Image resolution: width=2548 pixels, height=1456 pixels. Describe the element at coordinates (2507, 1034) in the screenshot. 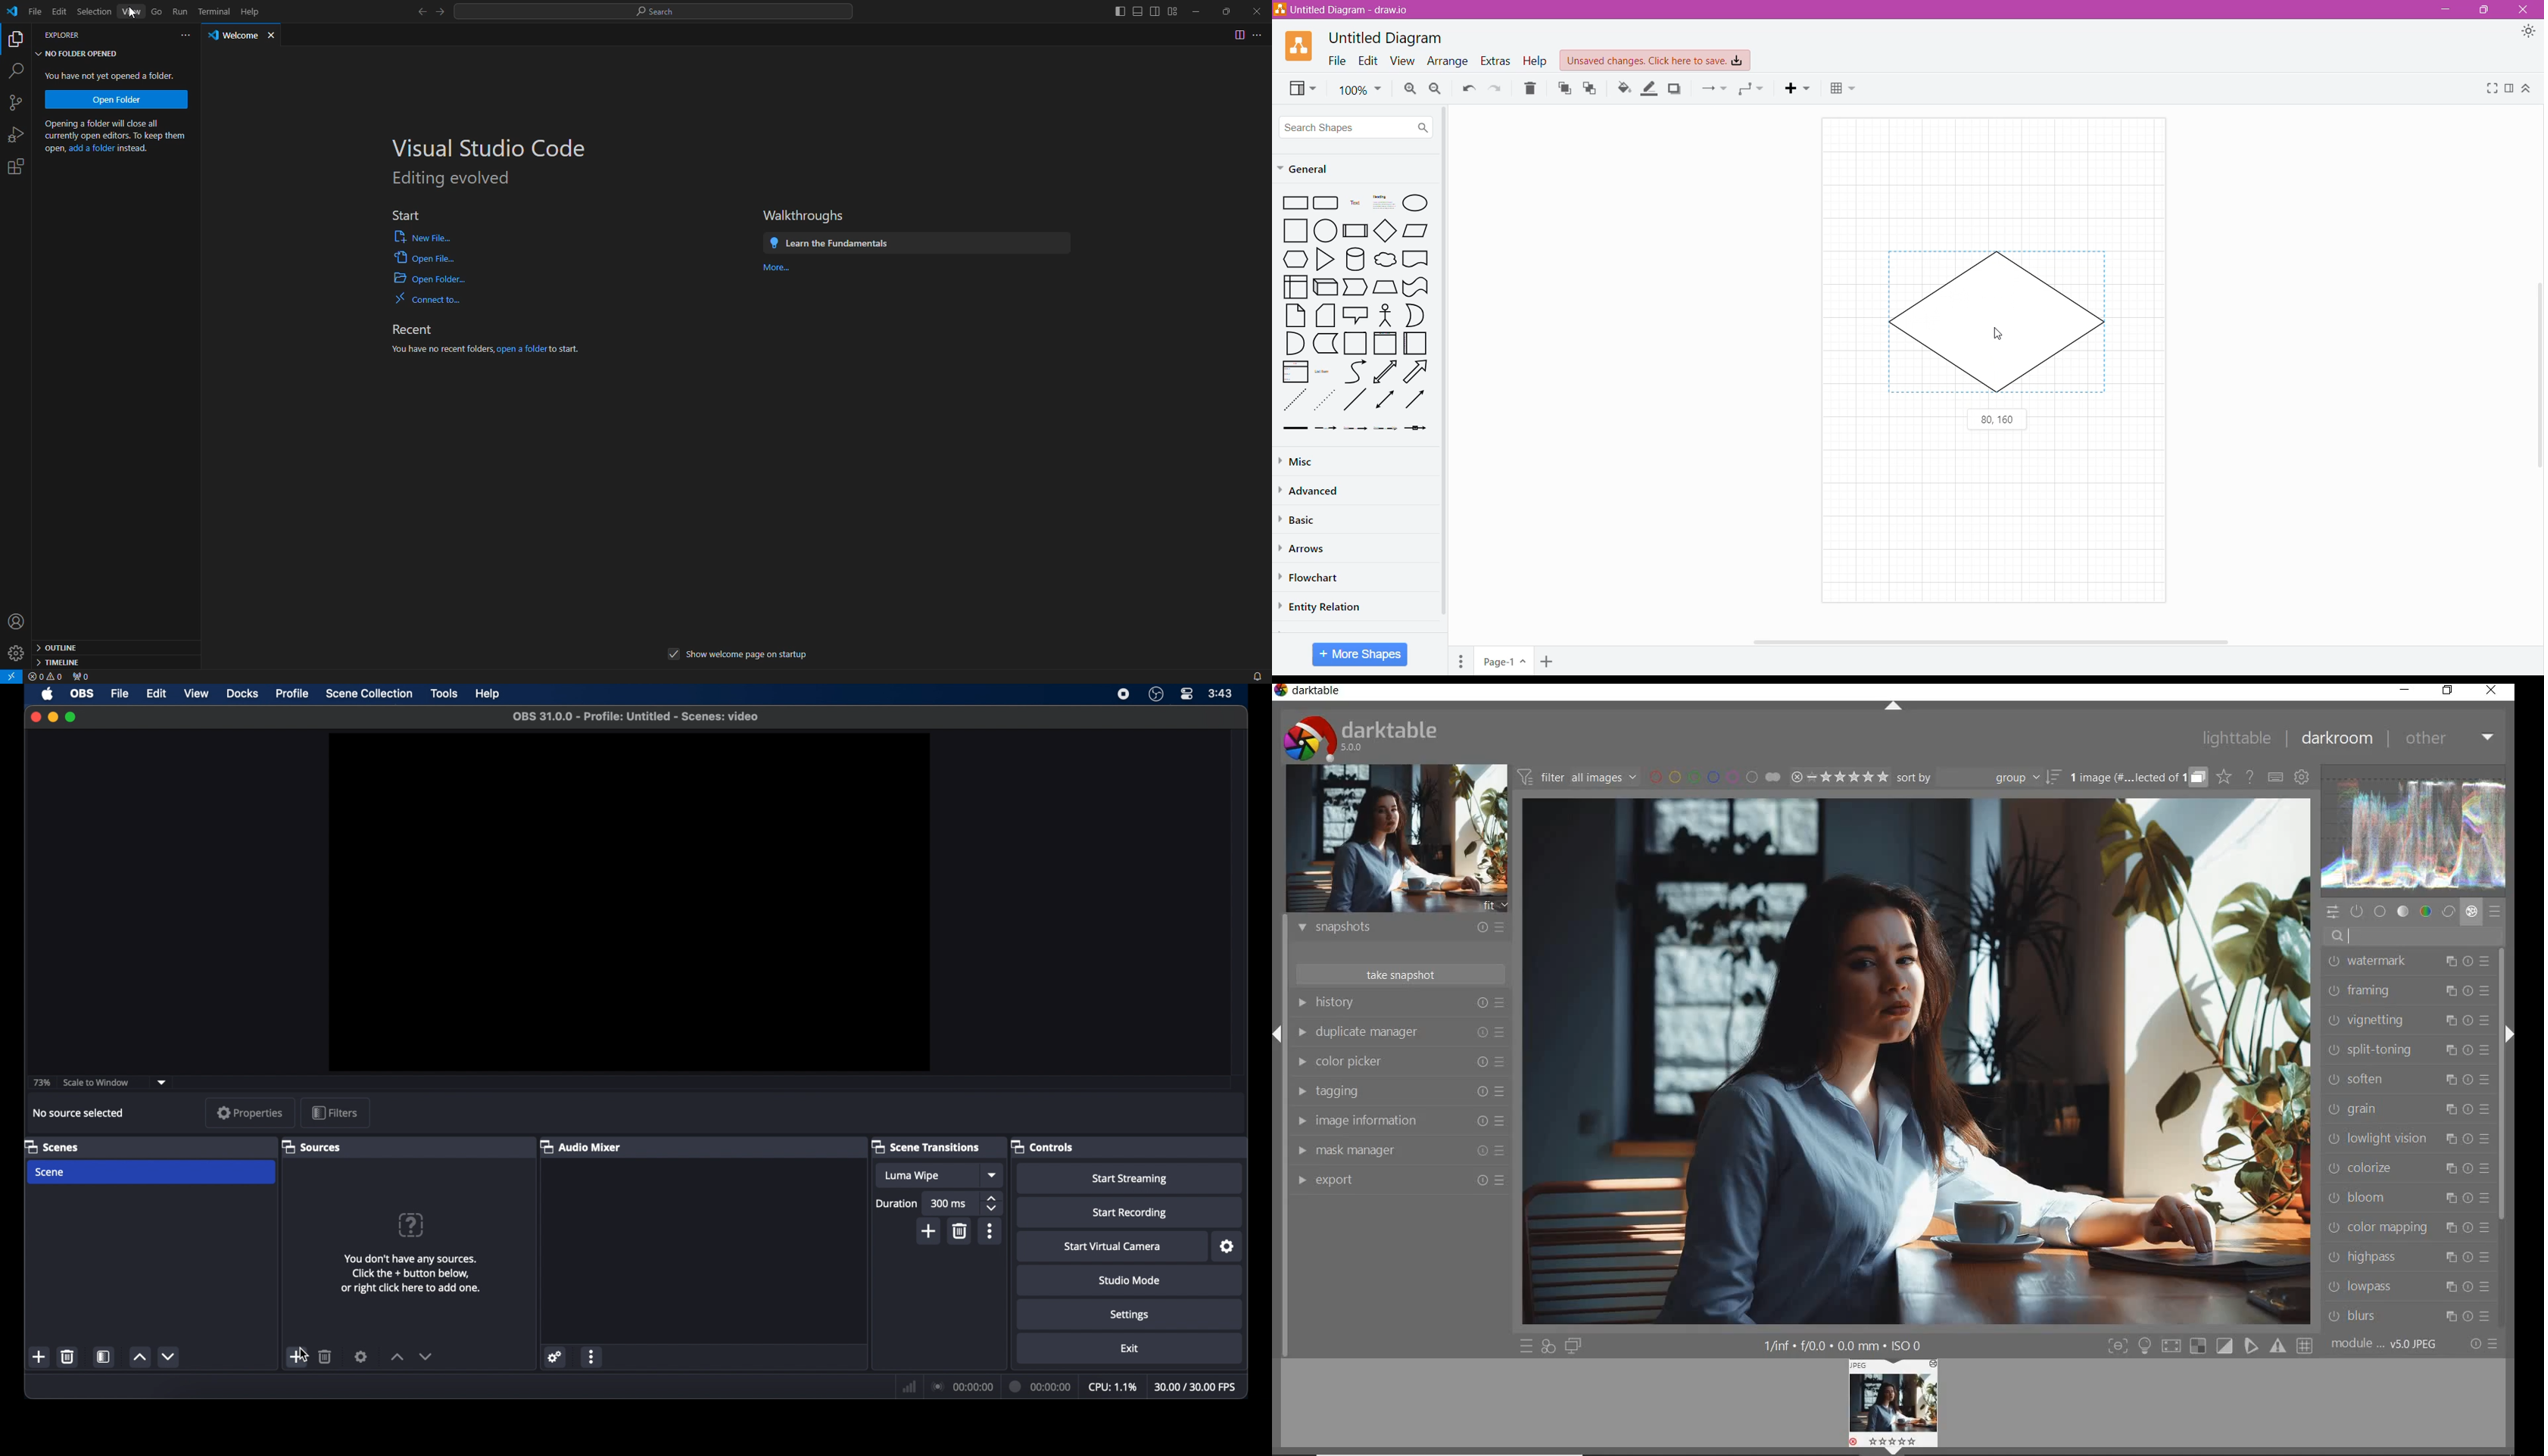

I see `Expand/Collapse` at that location.